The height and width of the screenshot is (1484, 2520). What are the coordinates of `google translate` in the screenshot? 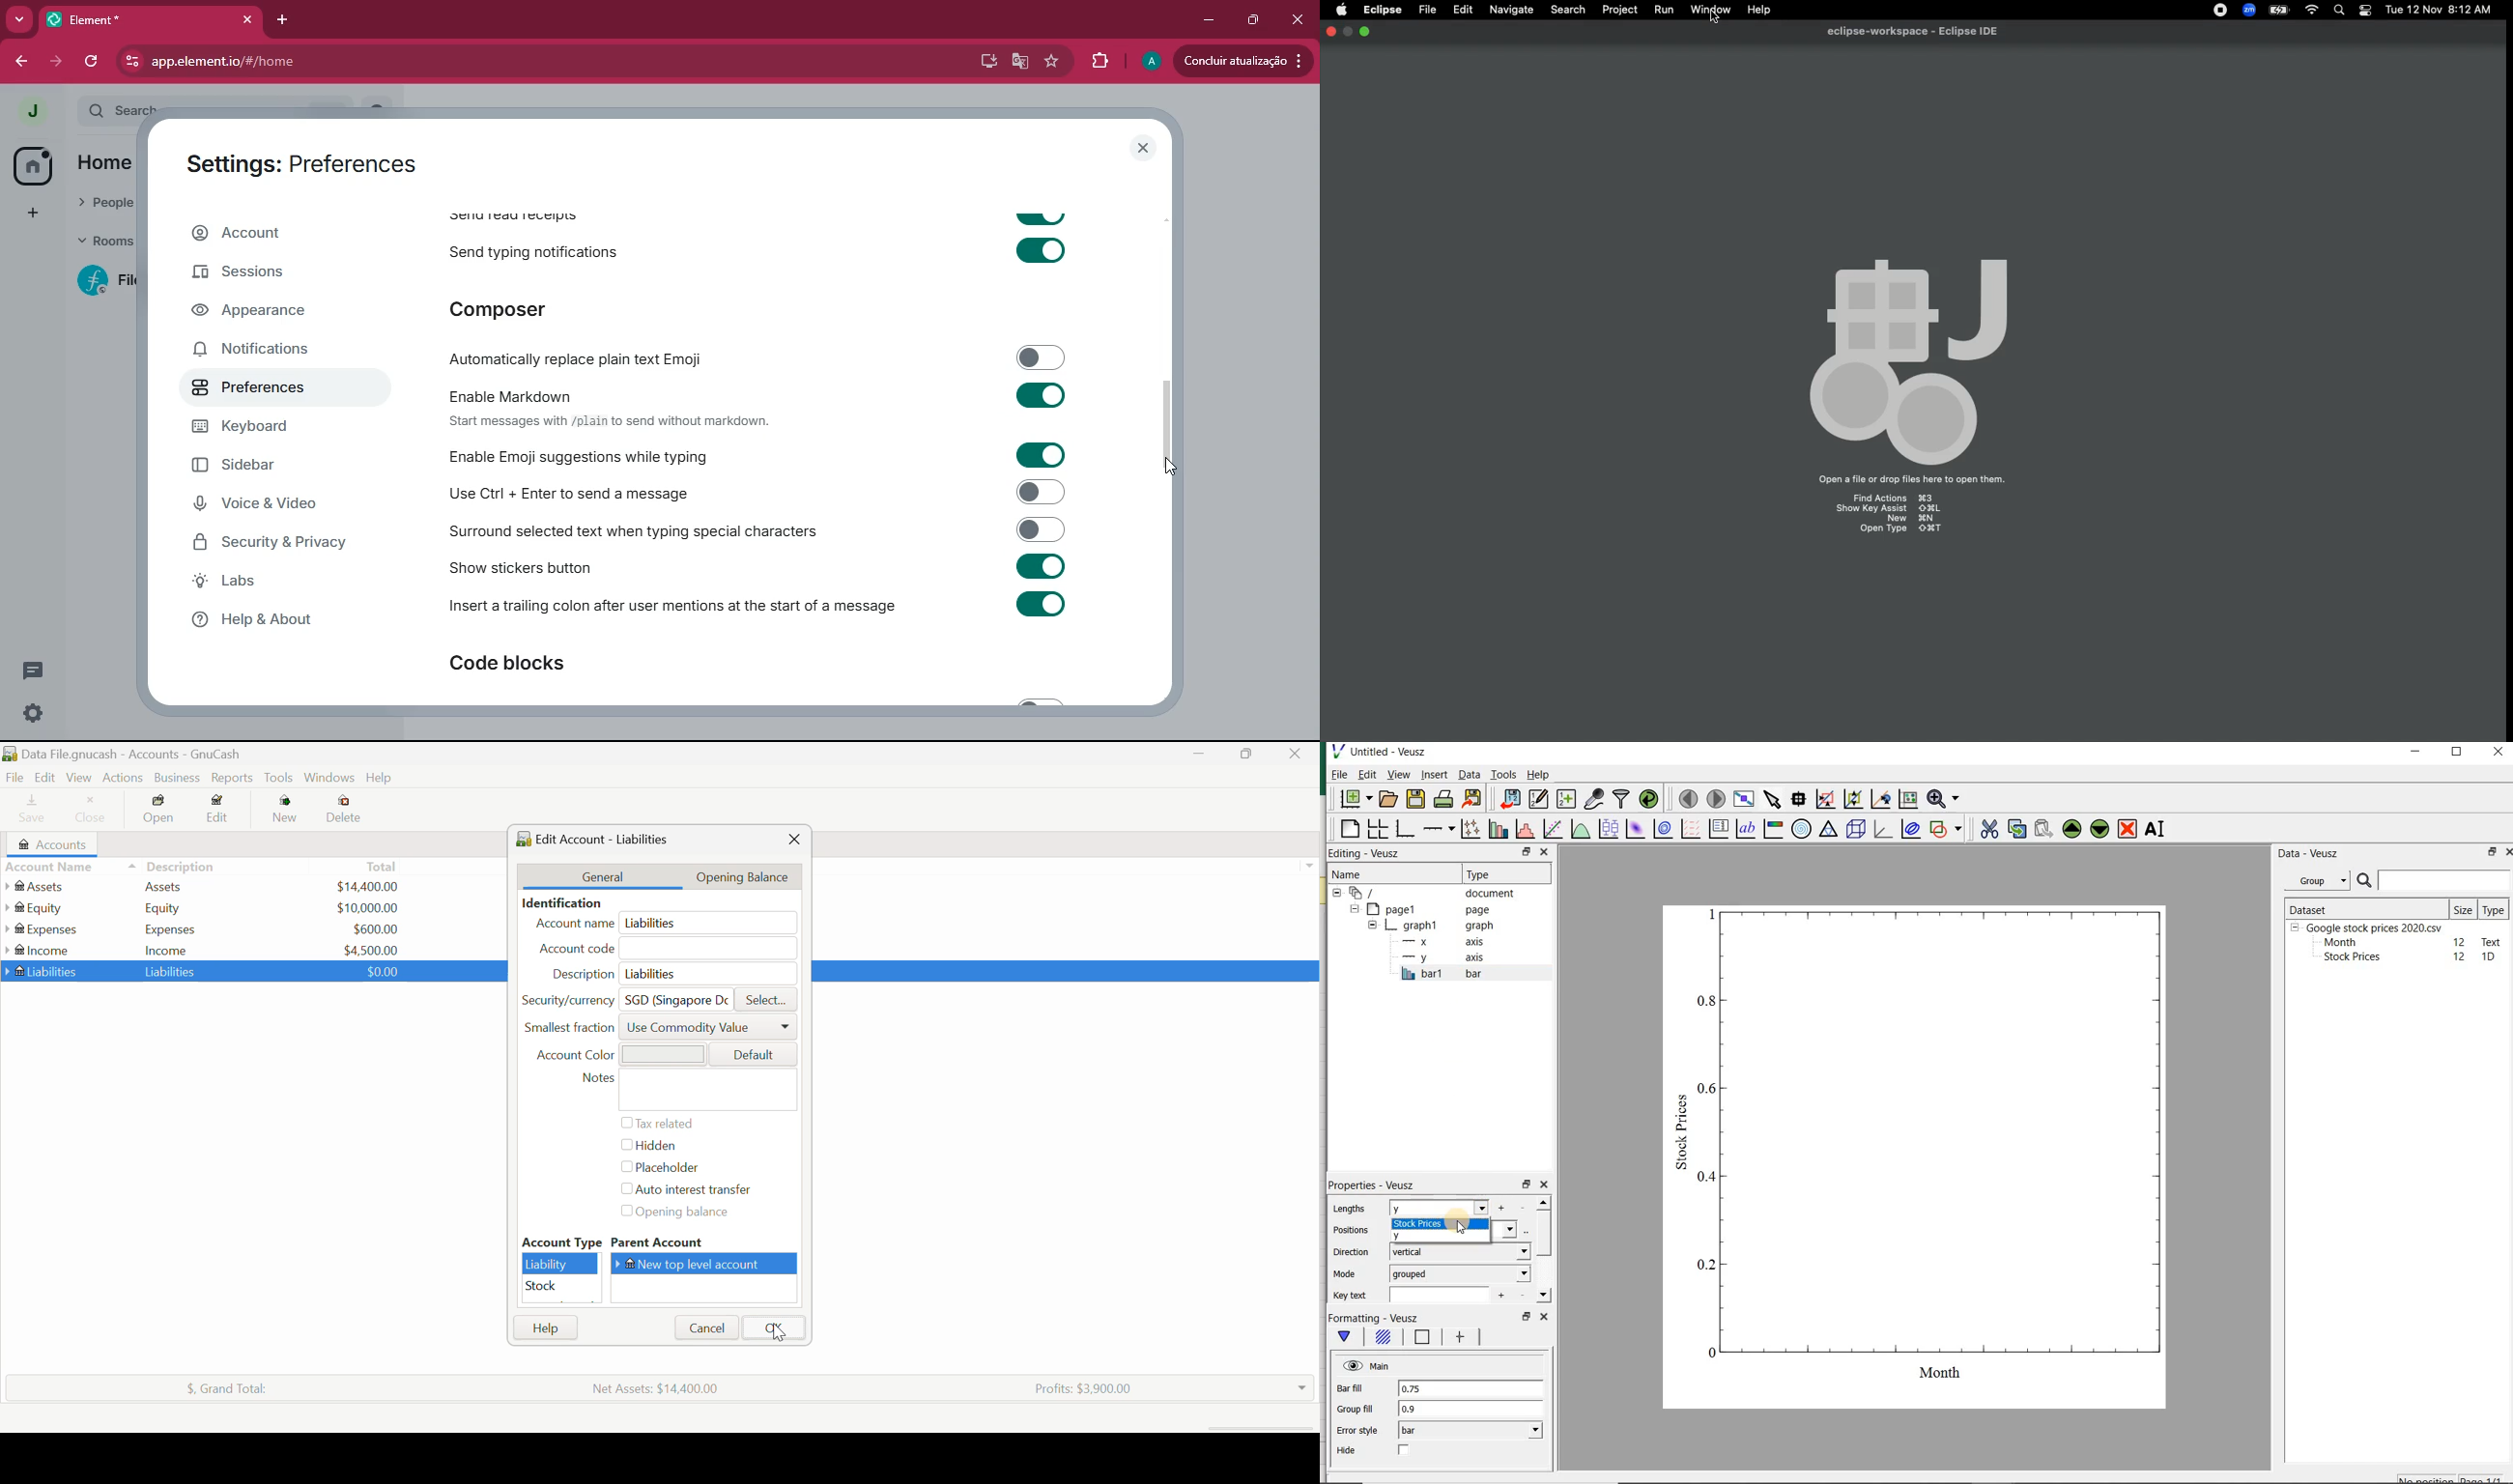 It's located at (1018, 61).